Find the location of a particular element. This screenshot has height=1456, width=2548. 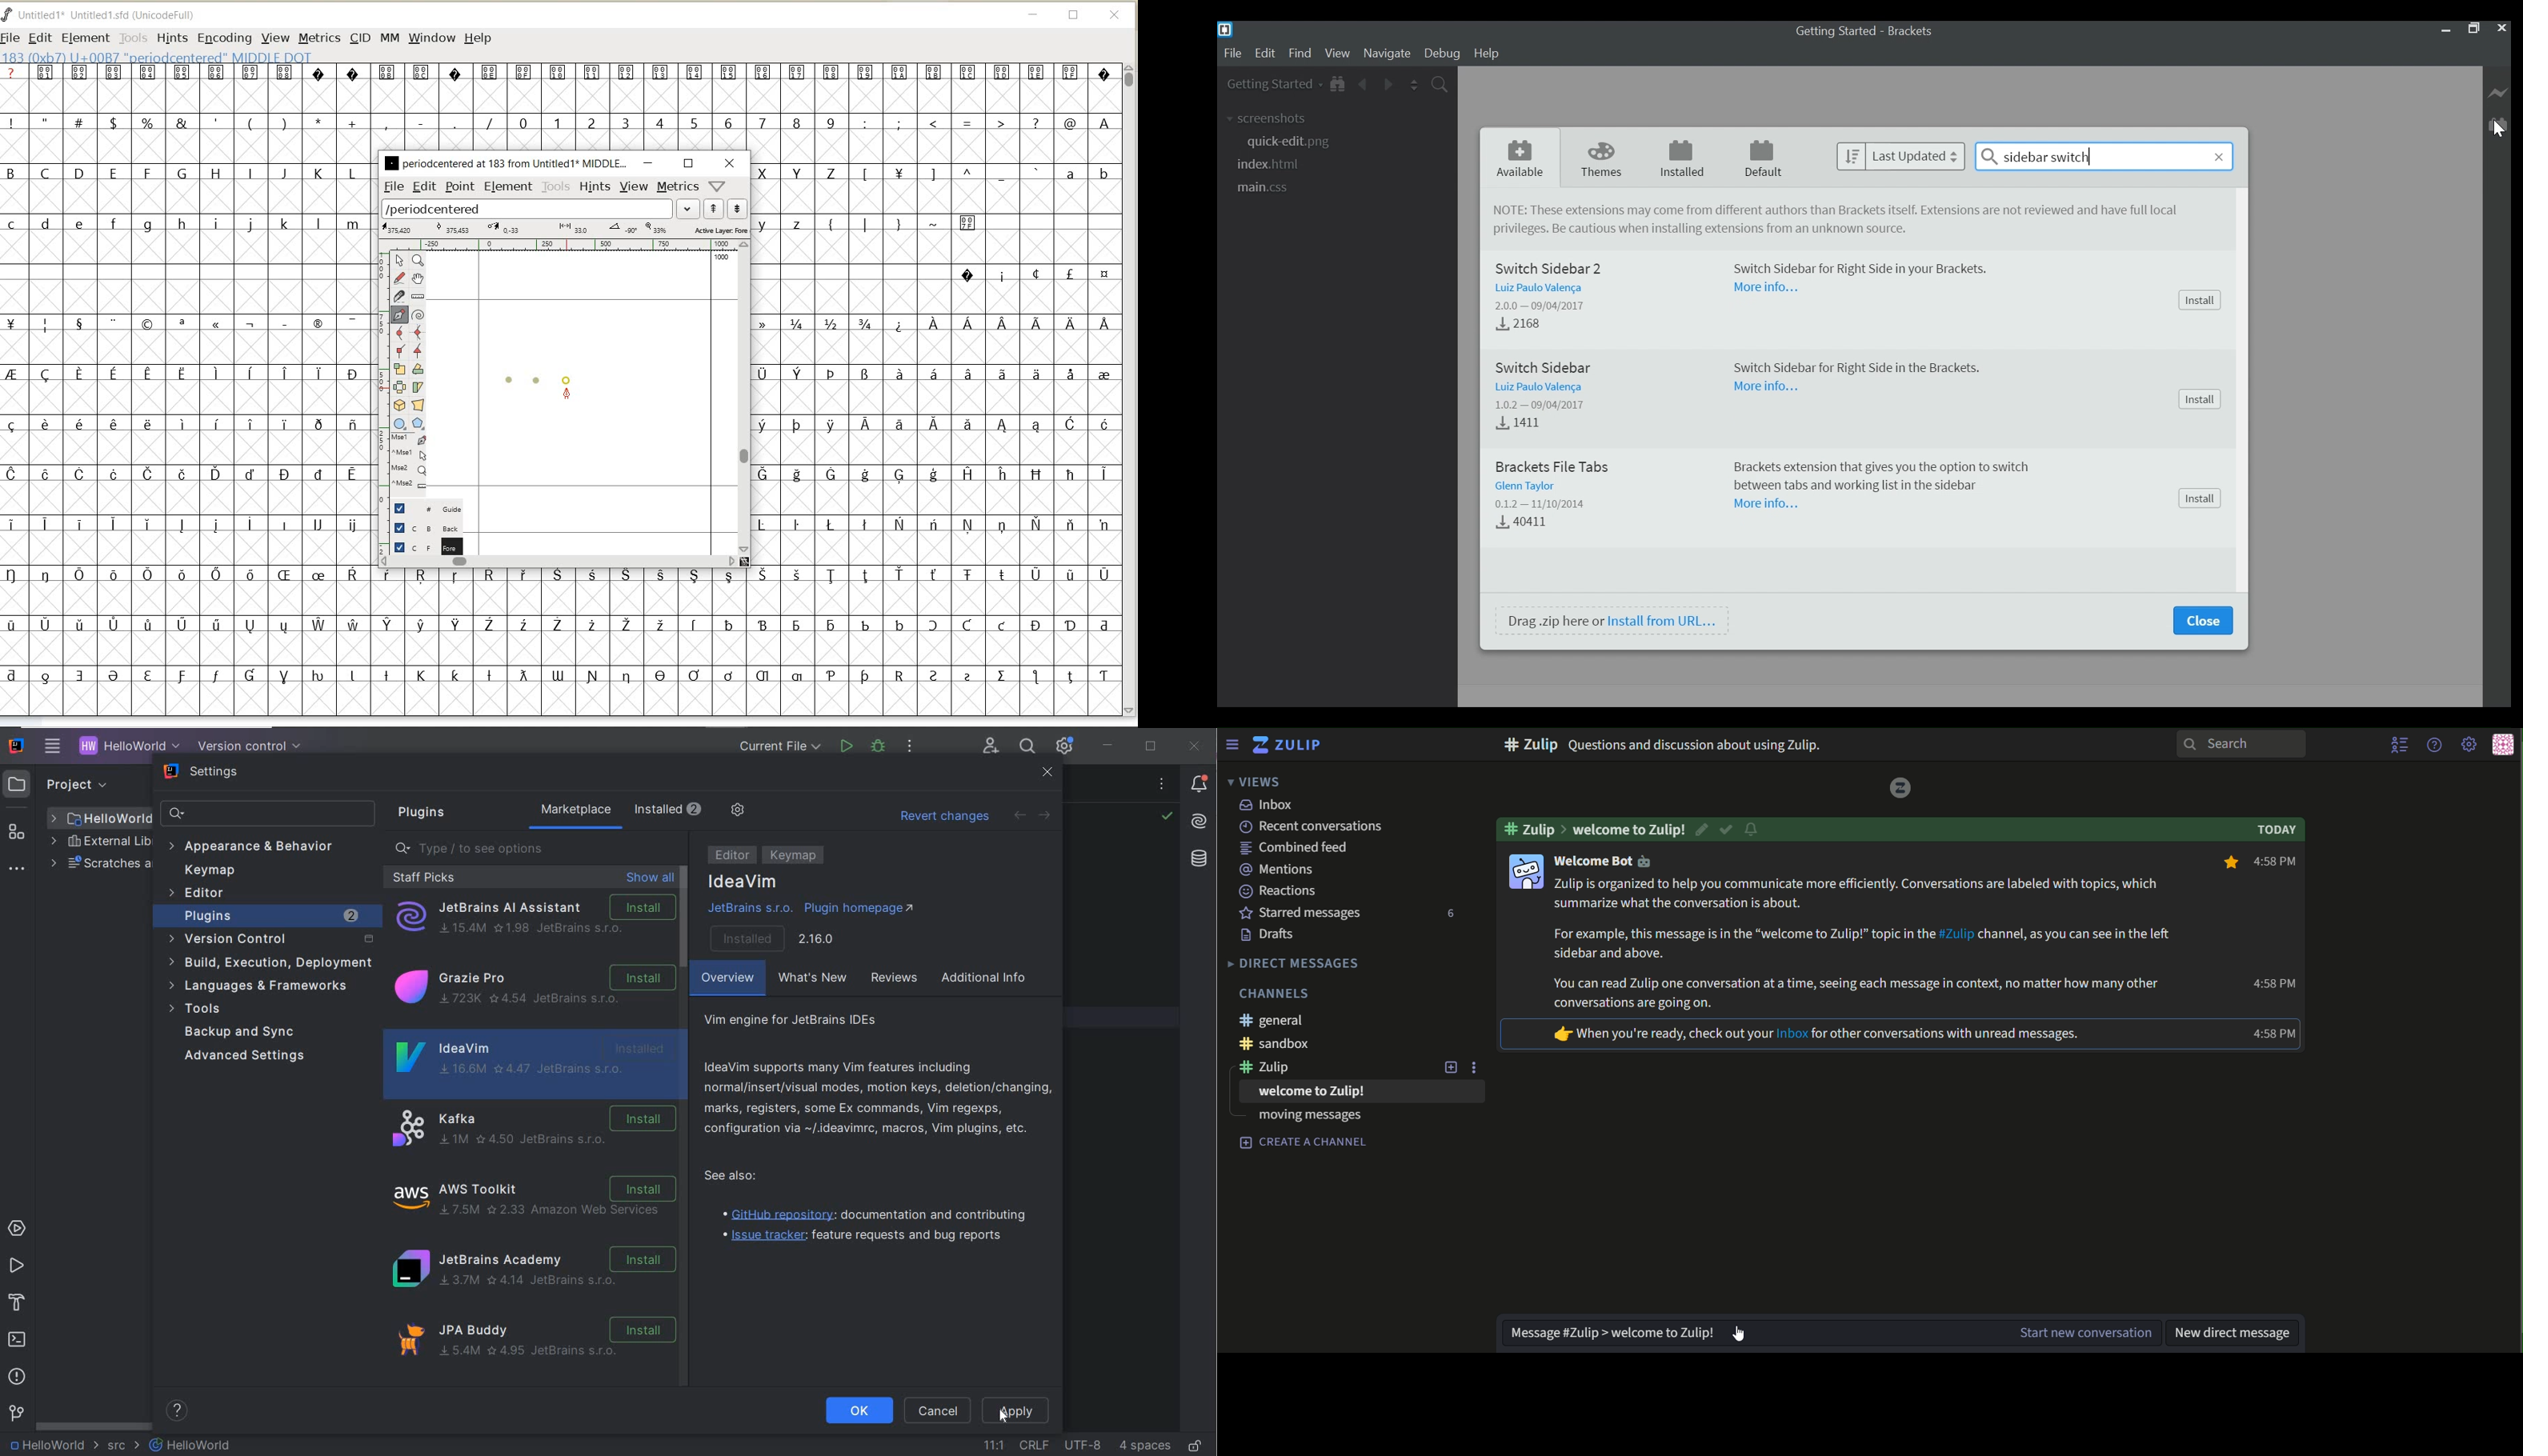

text is located at coordinates (1273, 1070).